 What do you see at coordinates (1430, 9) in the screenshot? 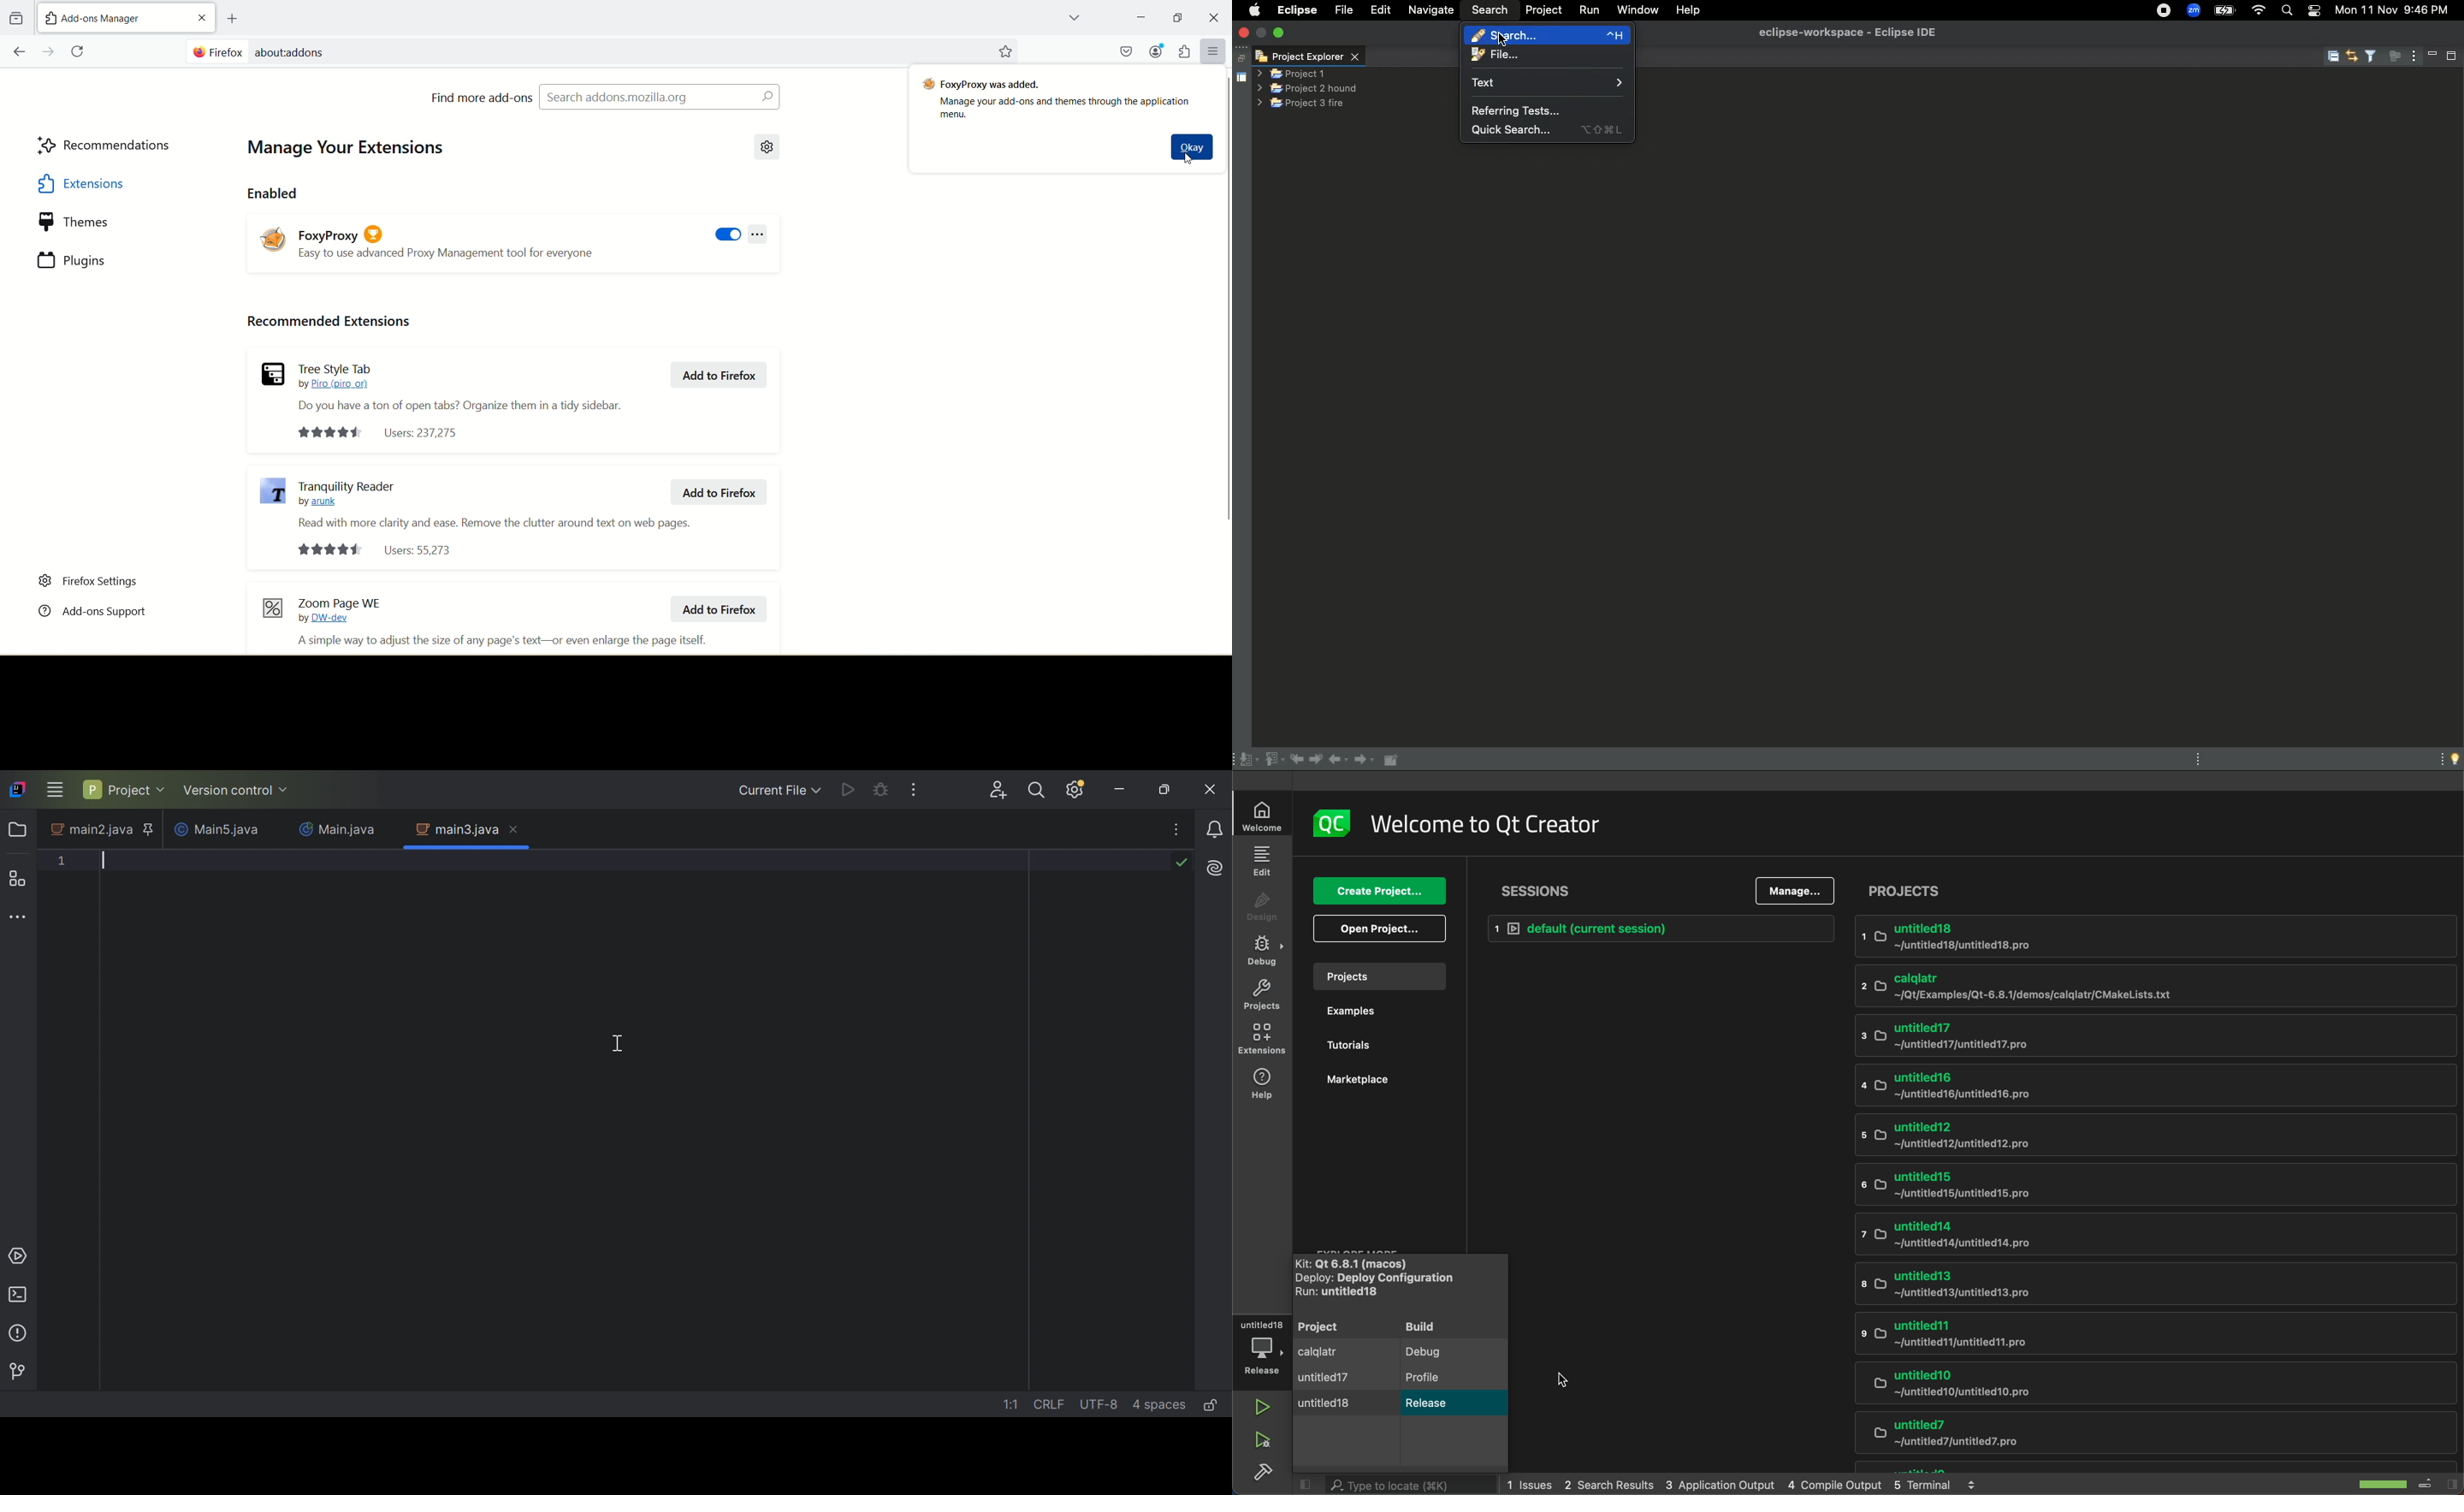
I see `Navigate` at bounding box center [1430, 9].